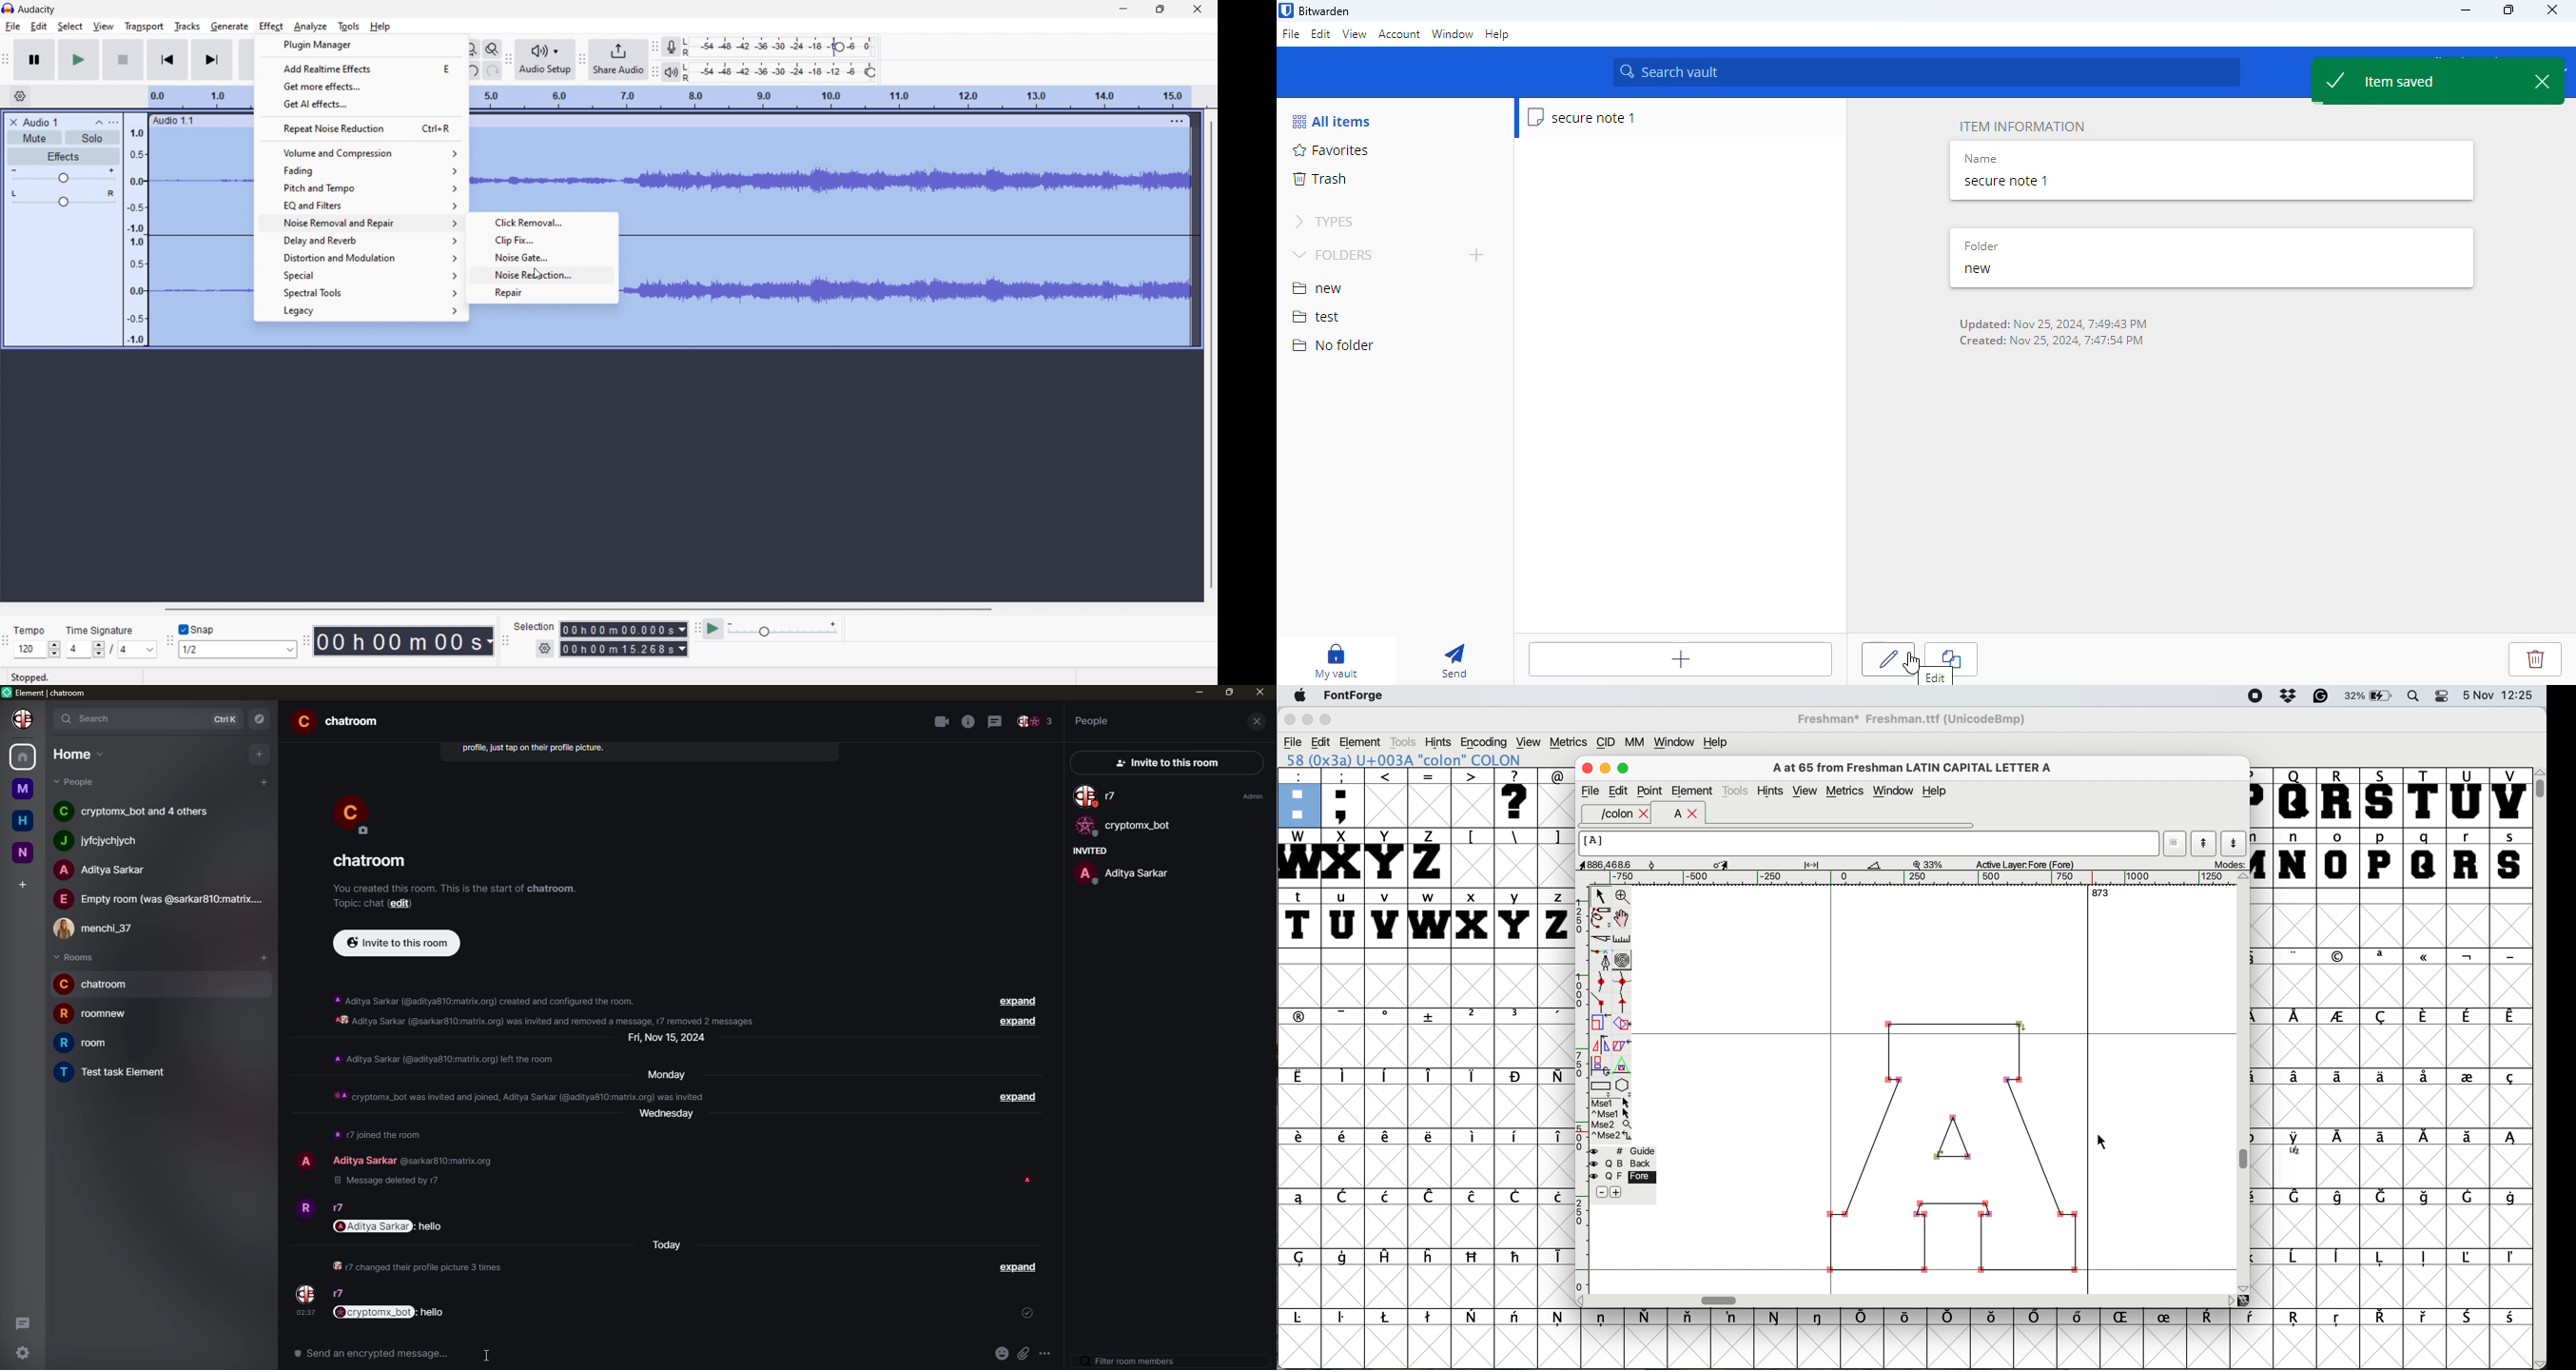 Image resolution: width=2576 pixels, height=1372 pixels. What do you see at coordinates (542, 258) in the screenshot?
I see `noise gate` at bounding box center [542, 258].